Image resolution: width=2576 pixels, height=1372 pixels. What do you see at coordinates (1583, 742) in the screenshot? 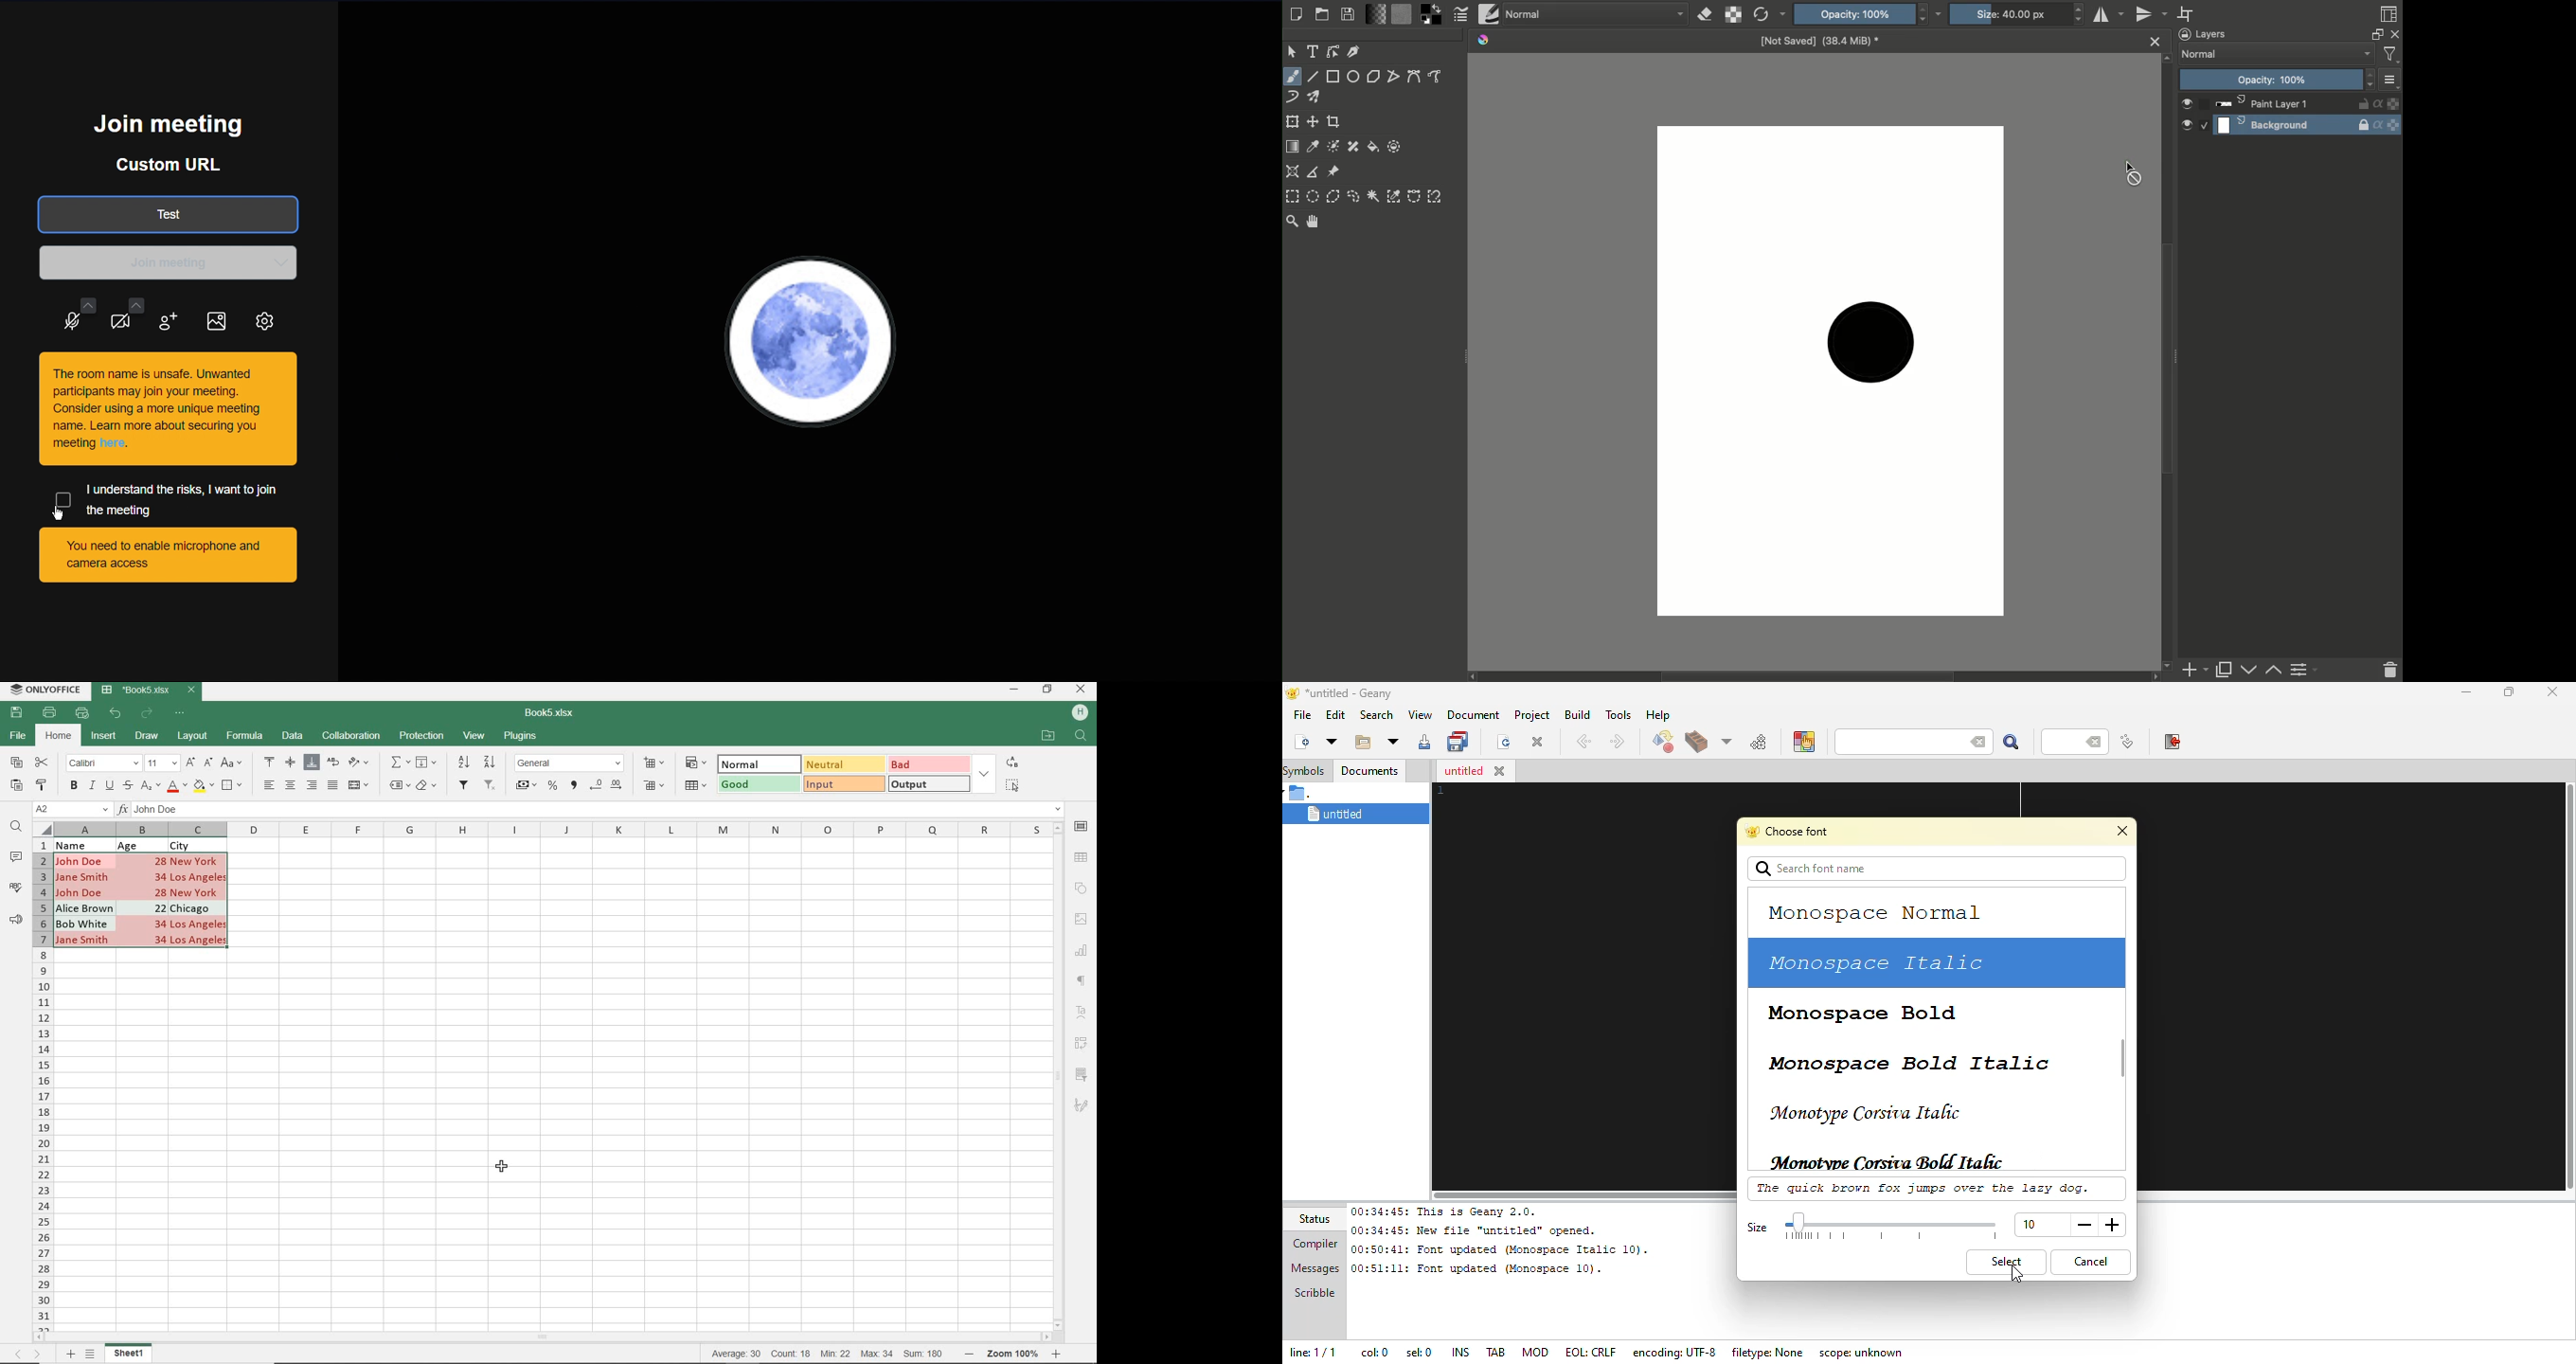
I see `back` at bounding box center [1583, 742].